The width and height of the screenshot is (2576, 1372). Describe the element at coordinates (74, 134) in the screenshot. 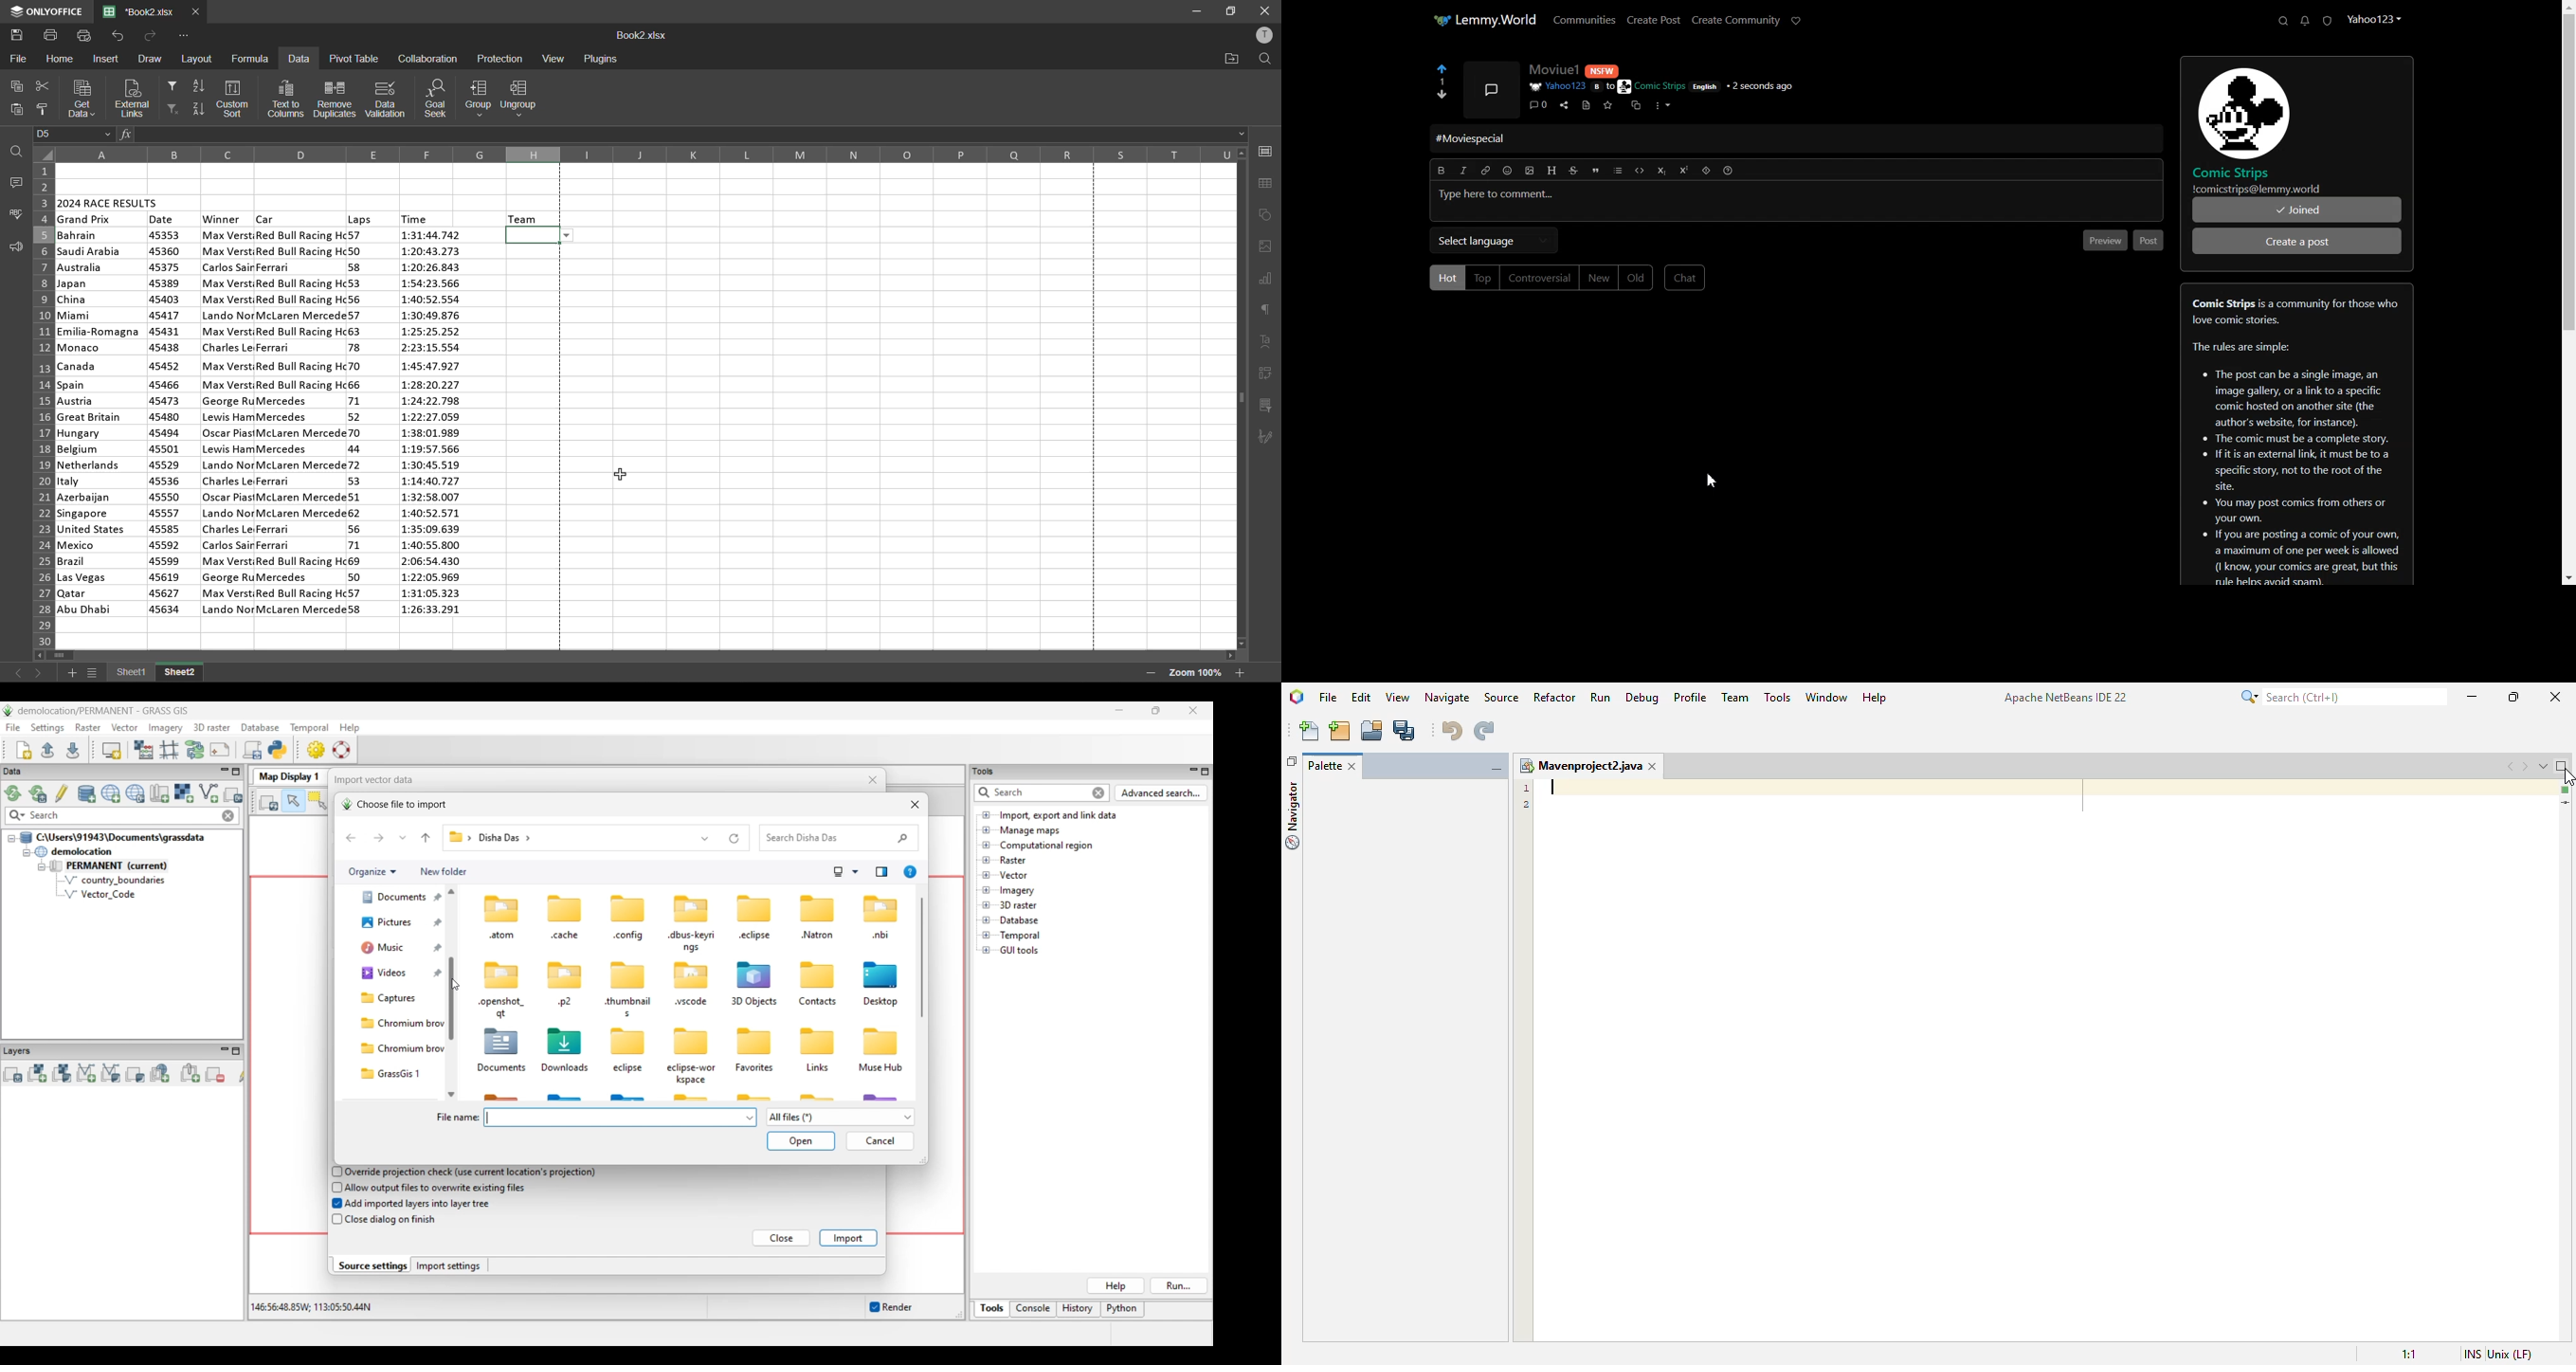

I see `cell address` at that location.